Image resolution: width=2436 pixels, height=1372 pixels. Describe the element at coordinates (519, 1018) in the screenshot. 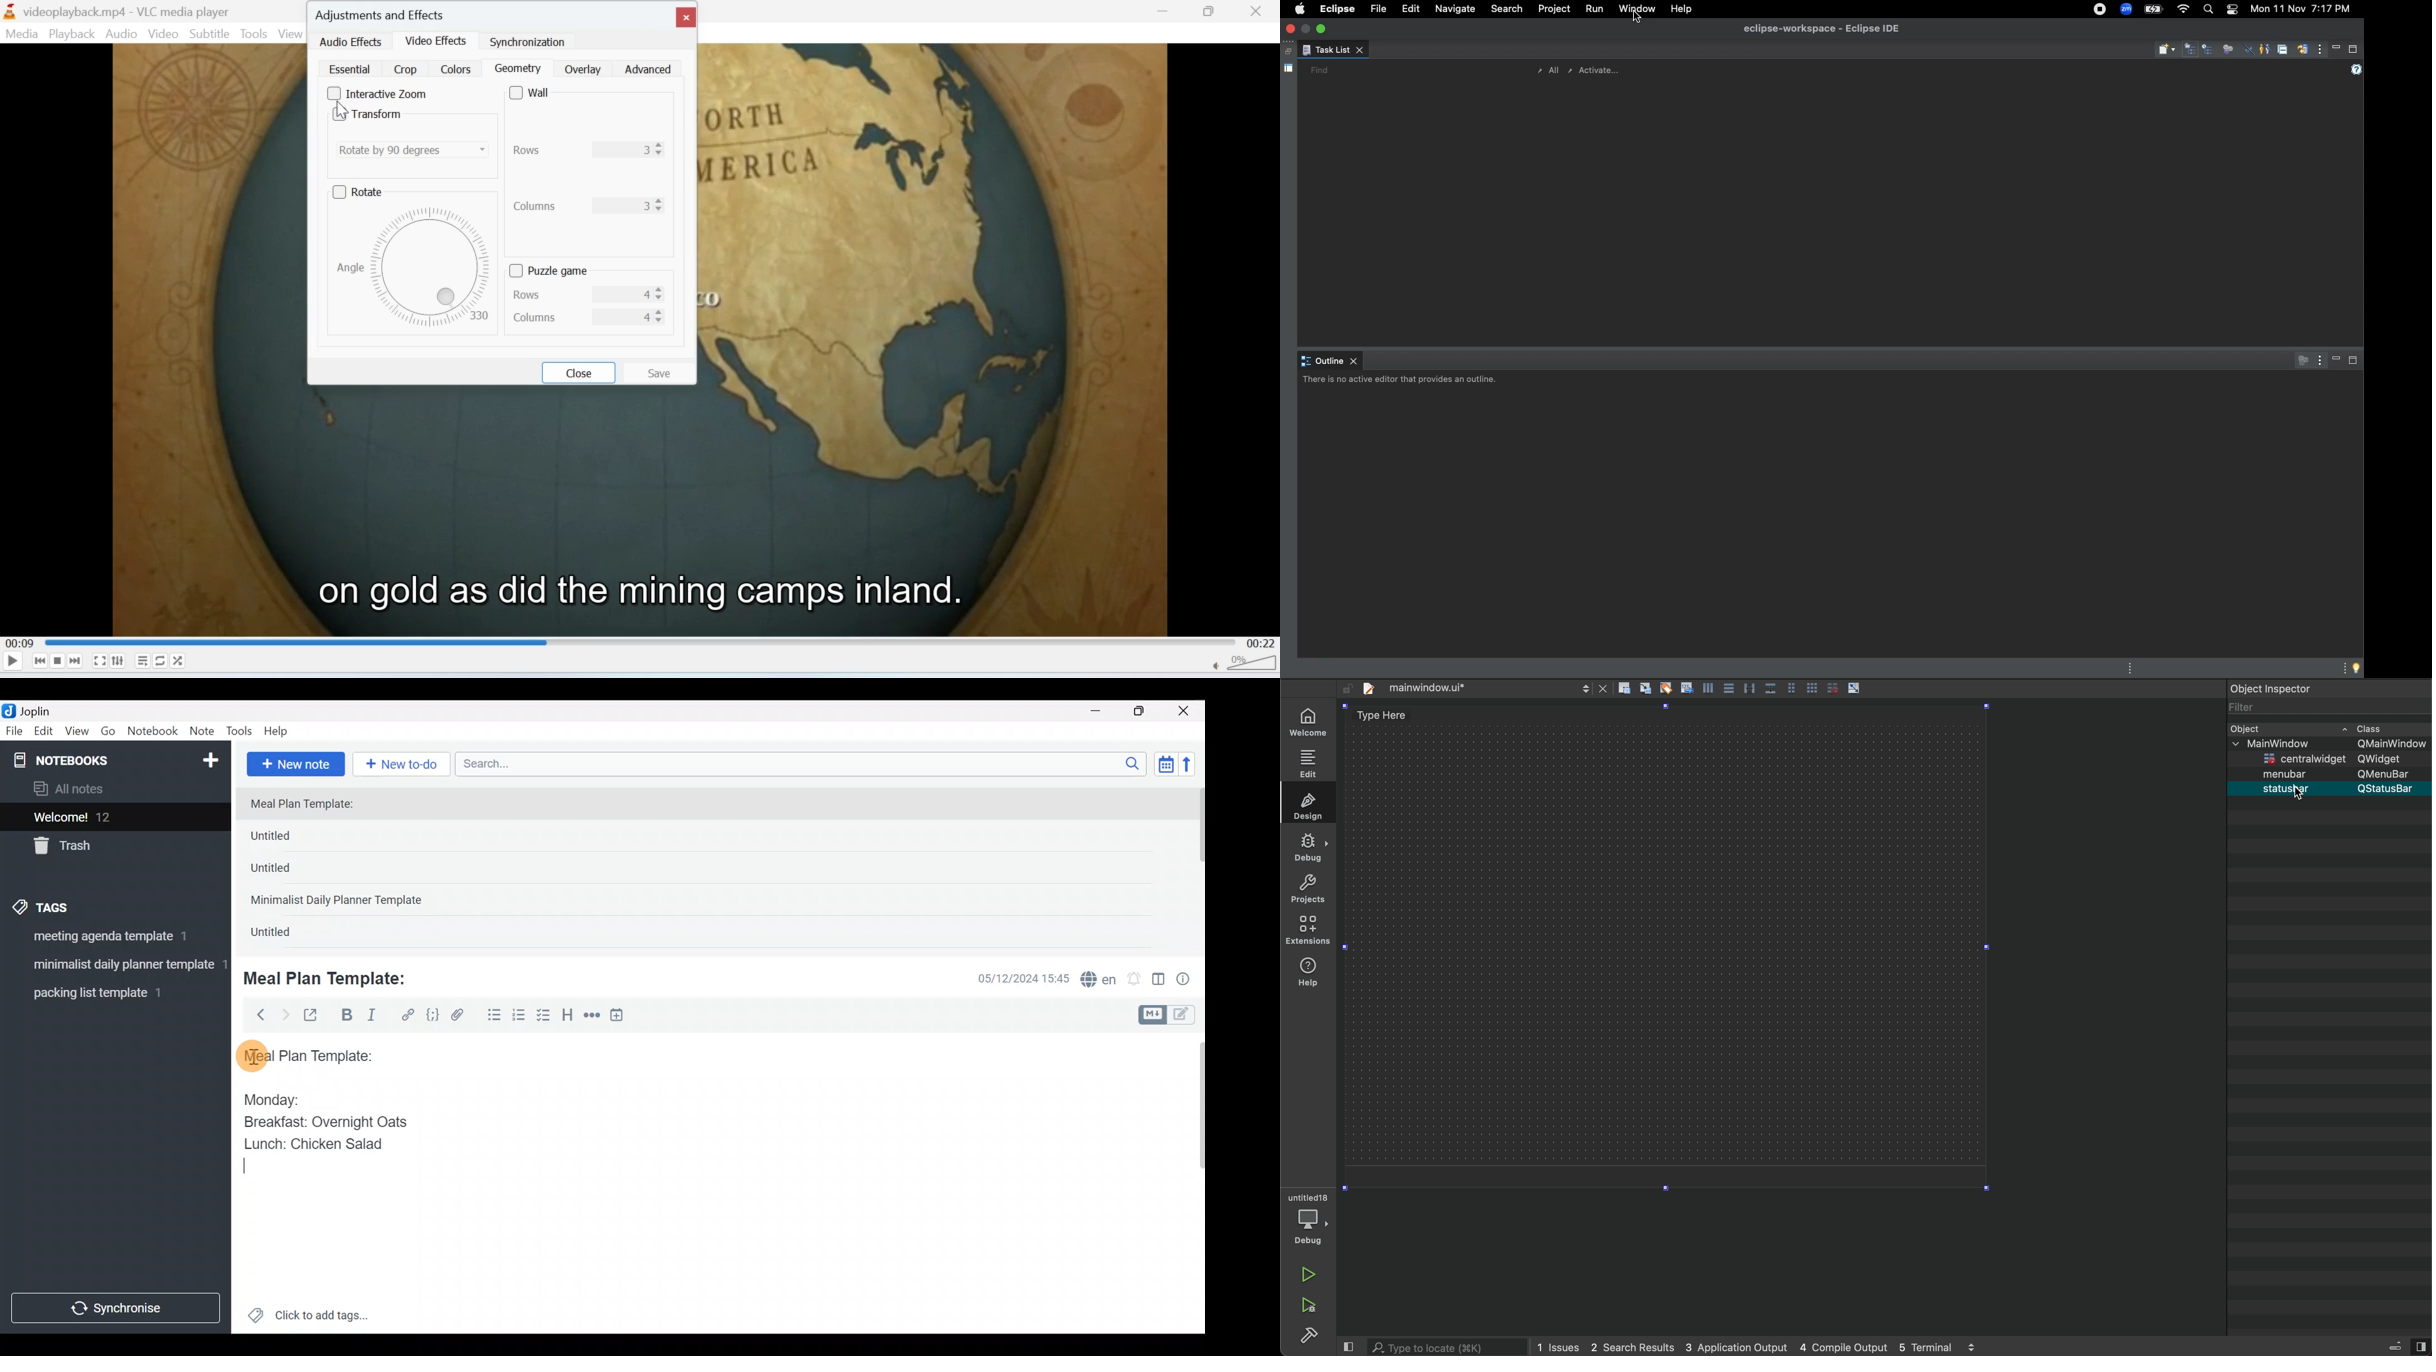

I see `Numbered list` at that location.